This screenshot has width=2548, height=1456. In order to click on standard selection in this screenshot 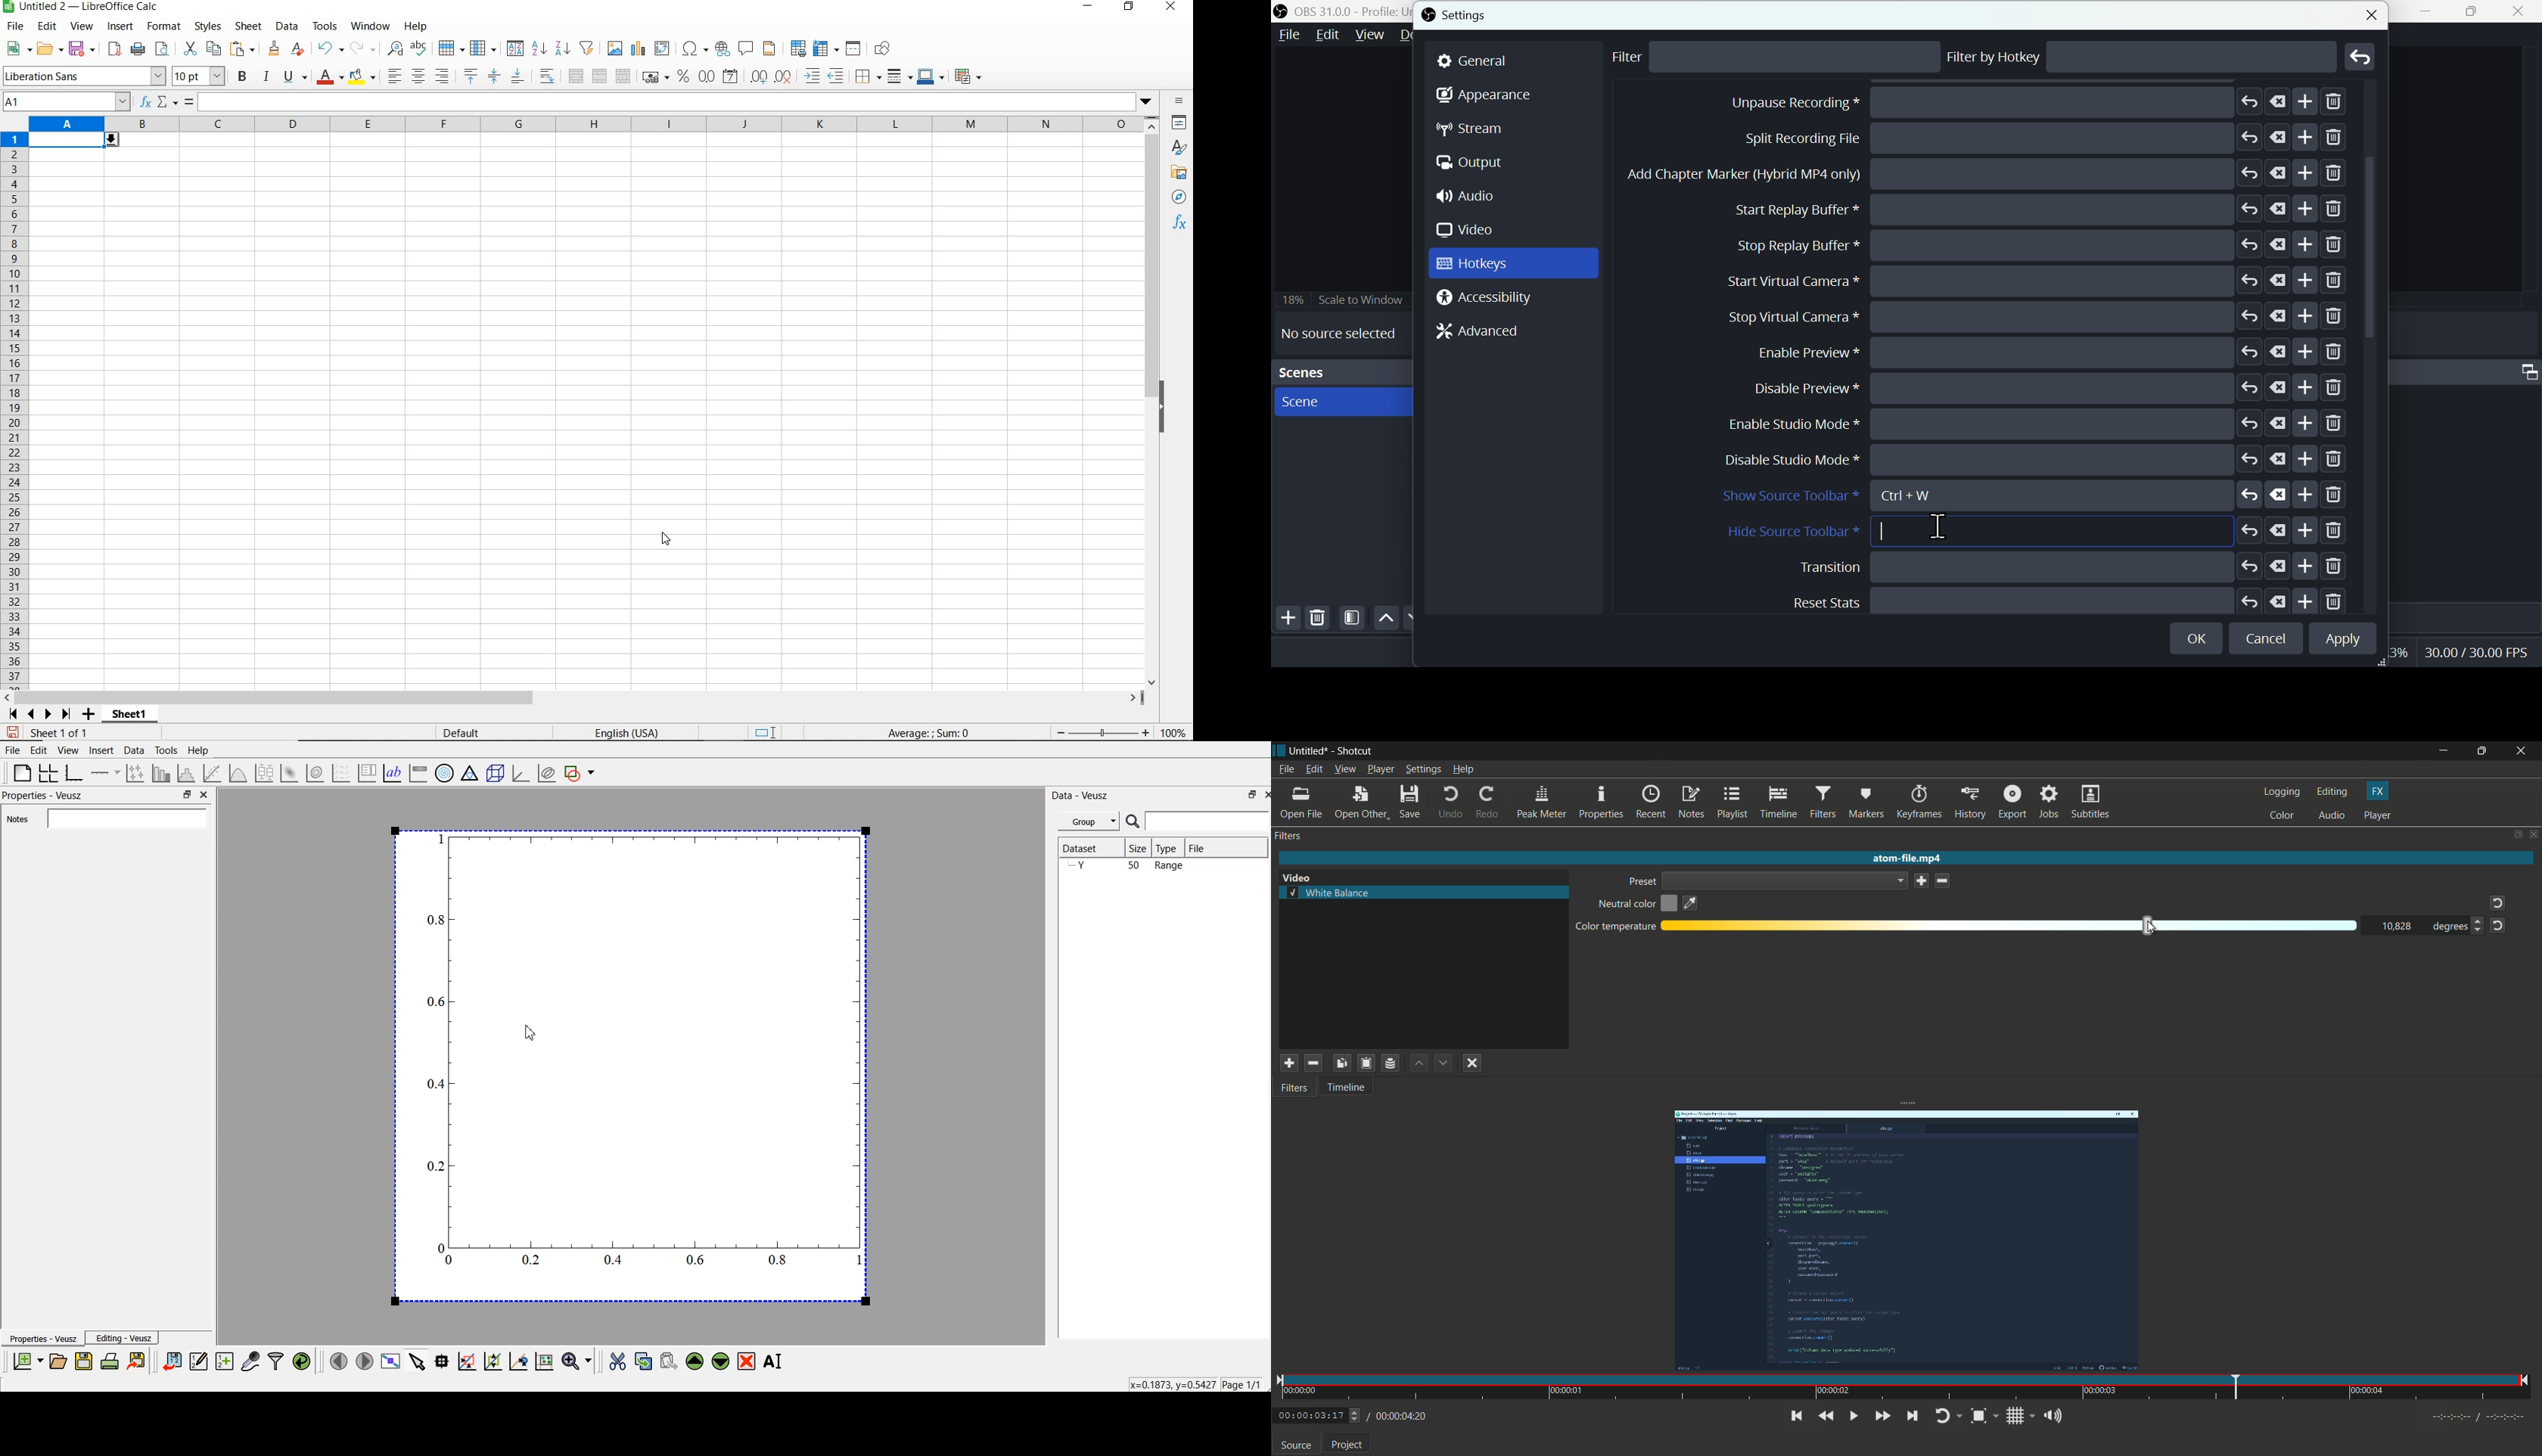, I will do `click(766, 733)`.